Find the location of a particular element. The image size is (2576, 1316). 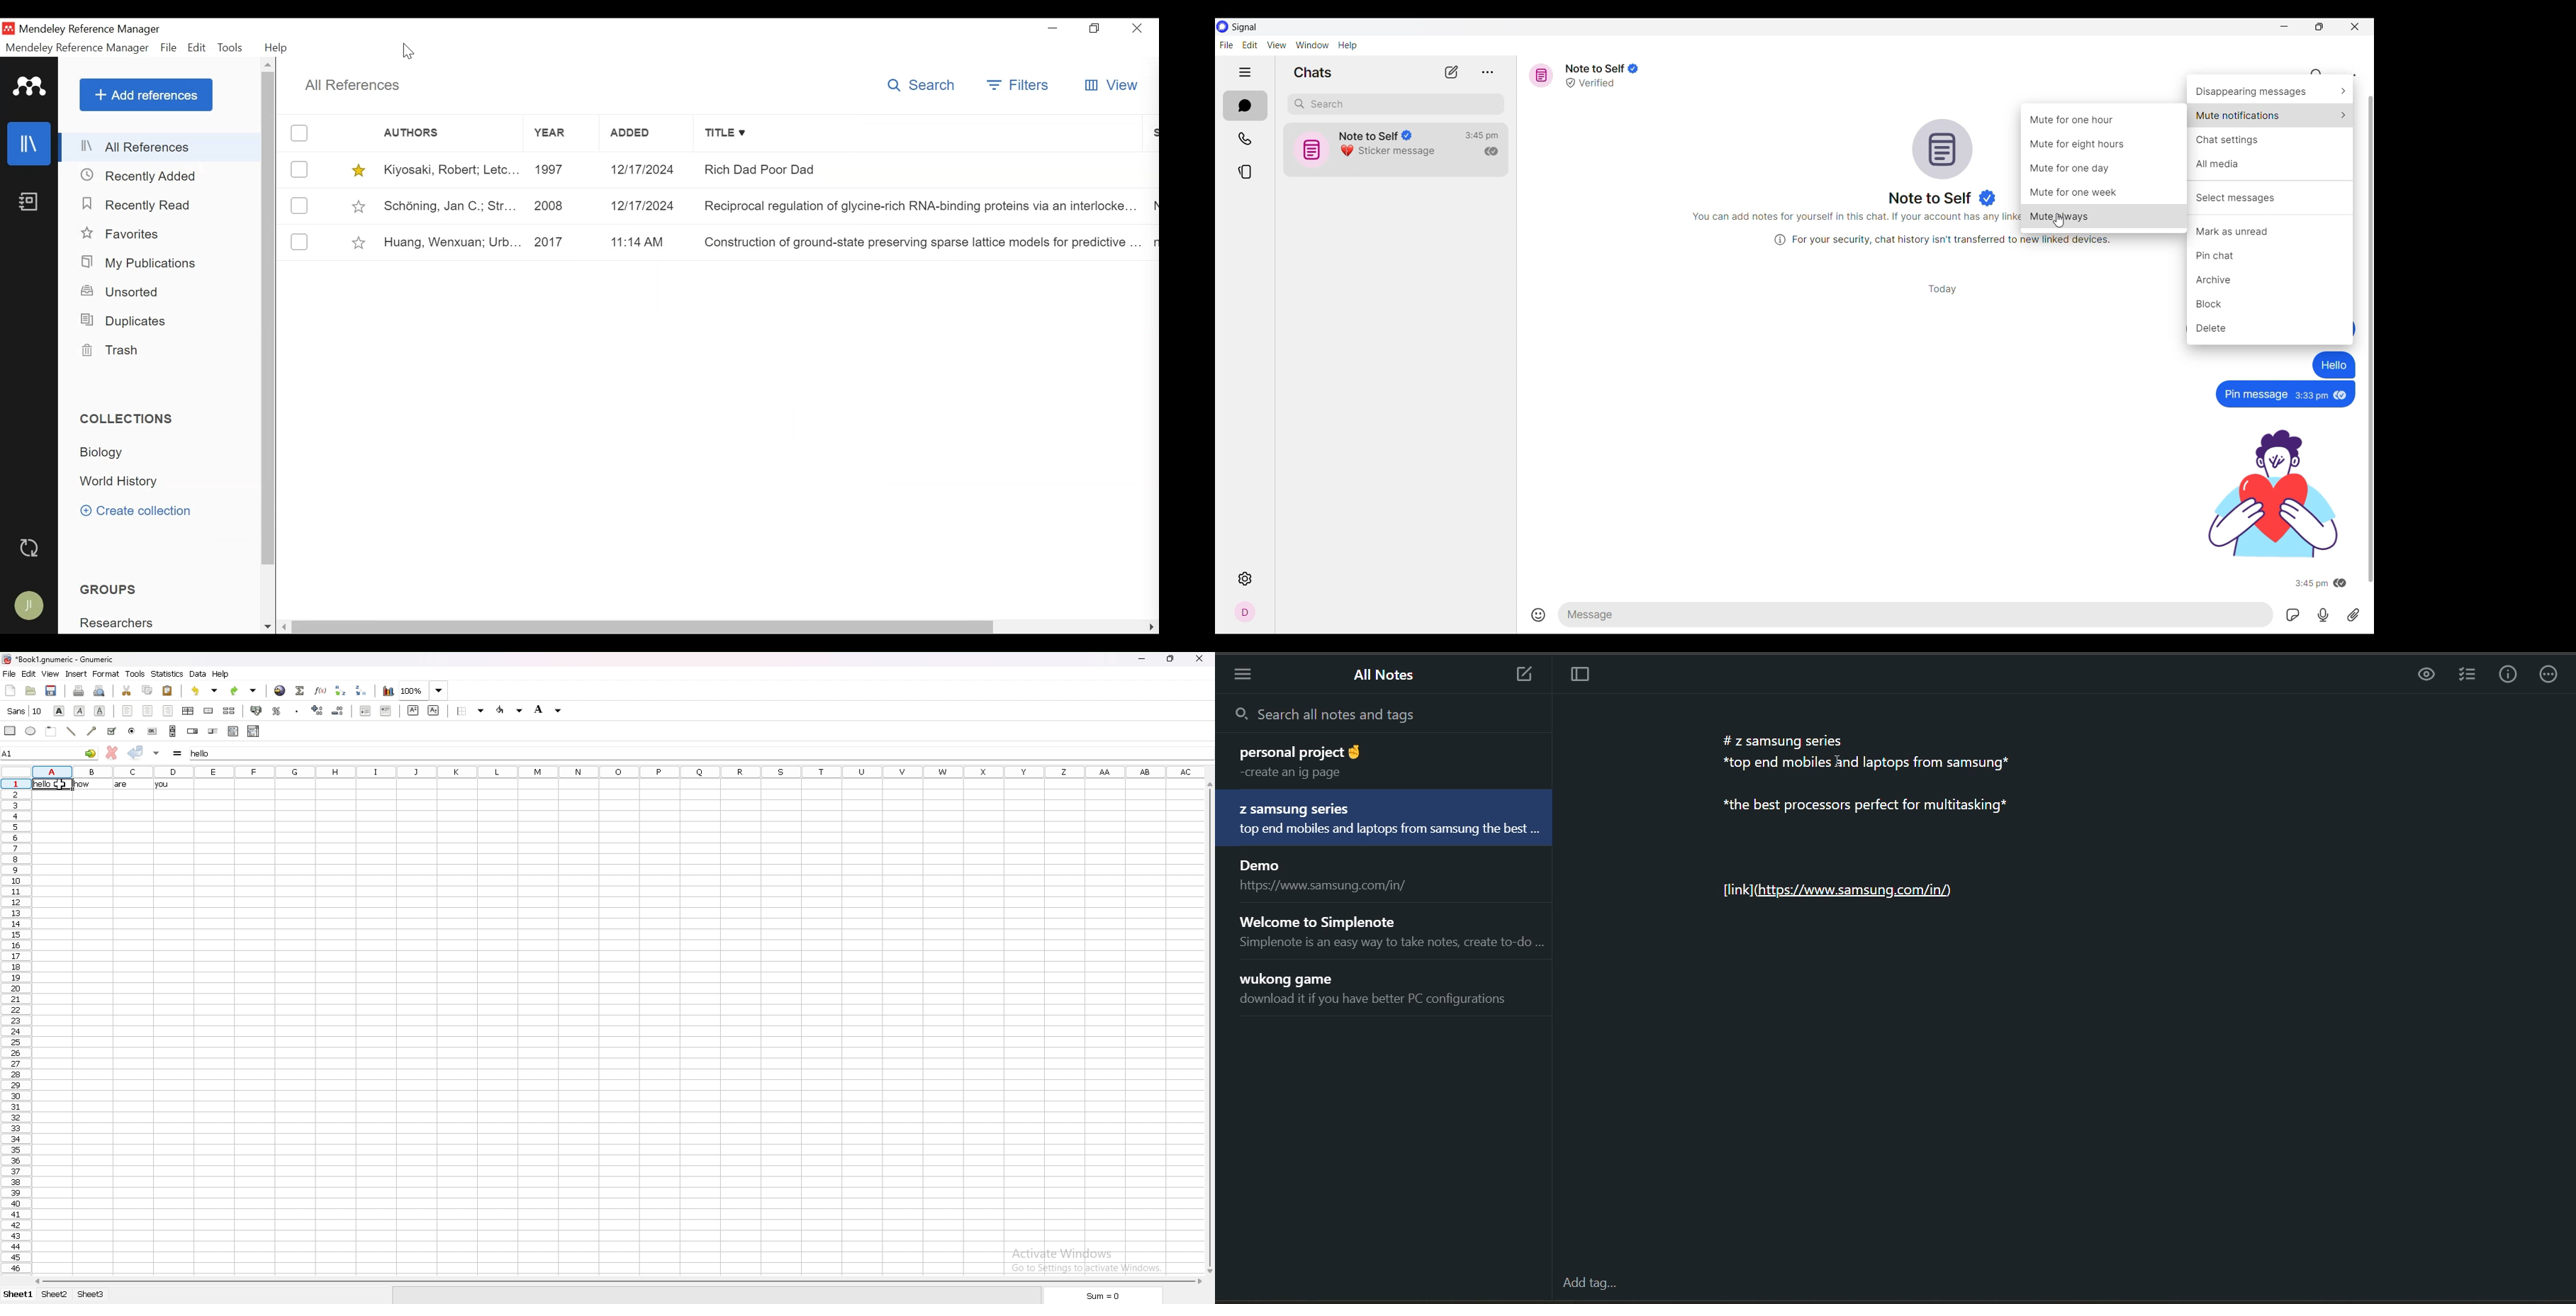

Edit is located at coordinates (197, 49).